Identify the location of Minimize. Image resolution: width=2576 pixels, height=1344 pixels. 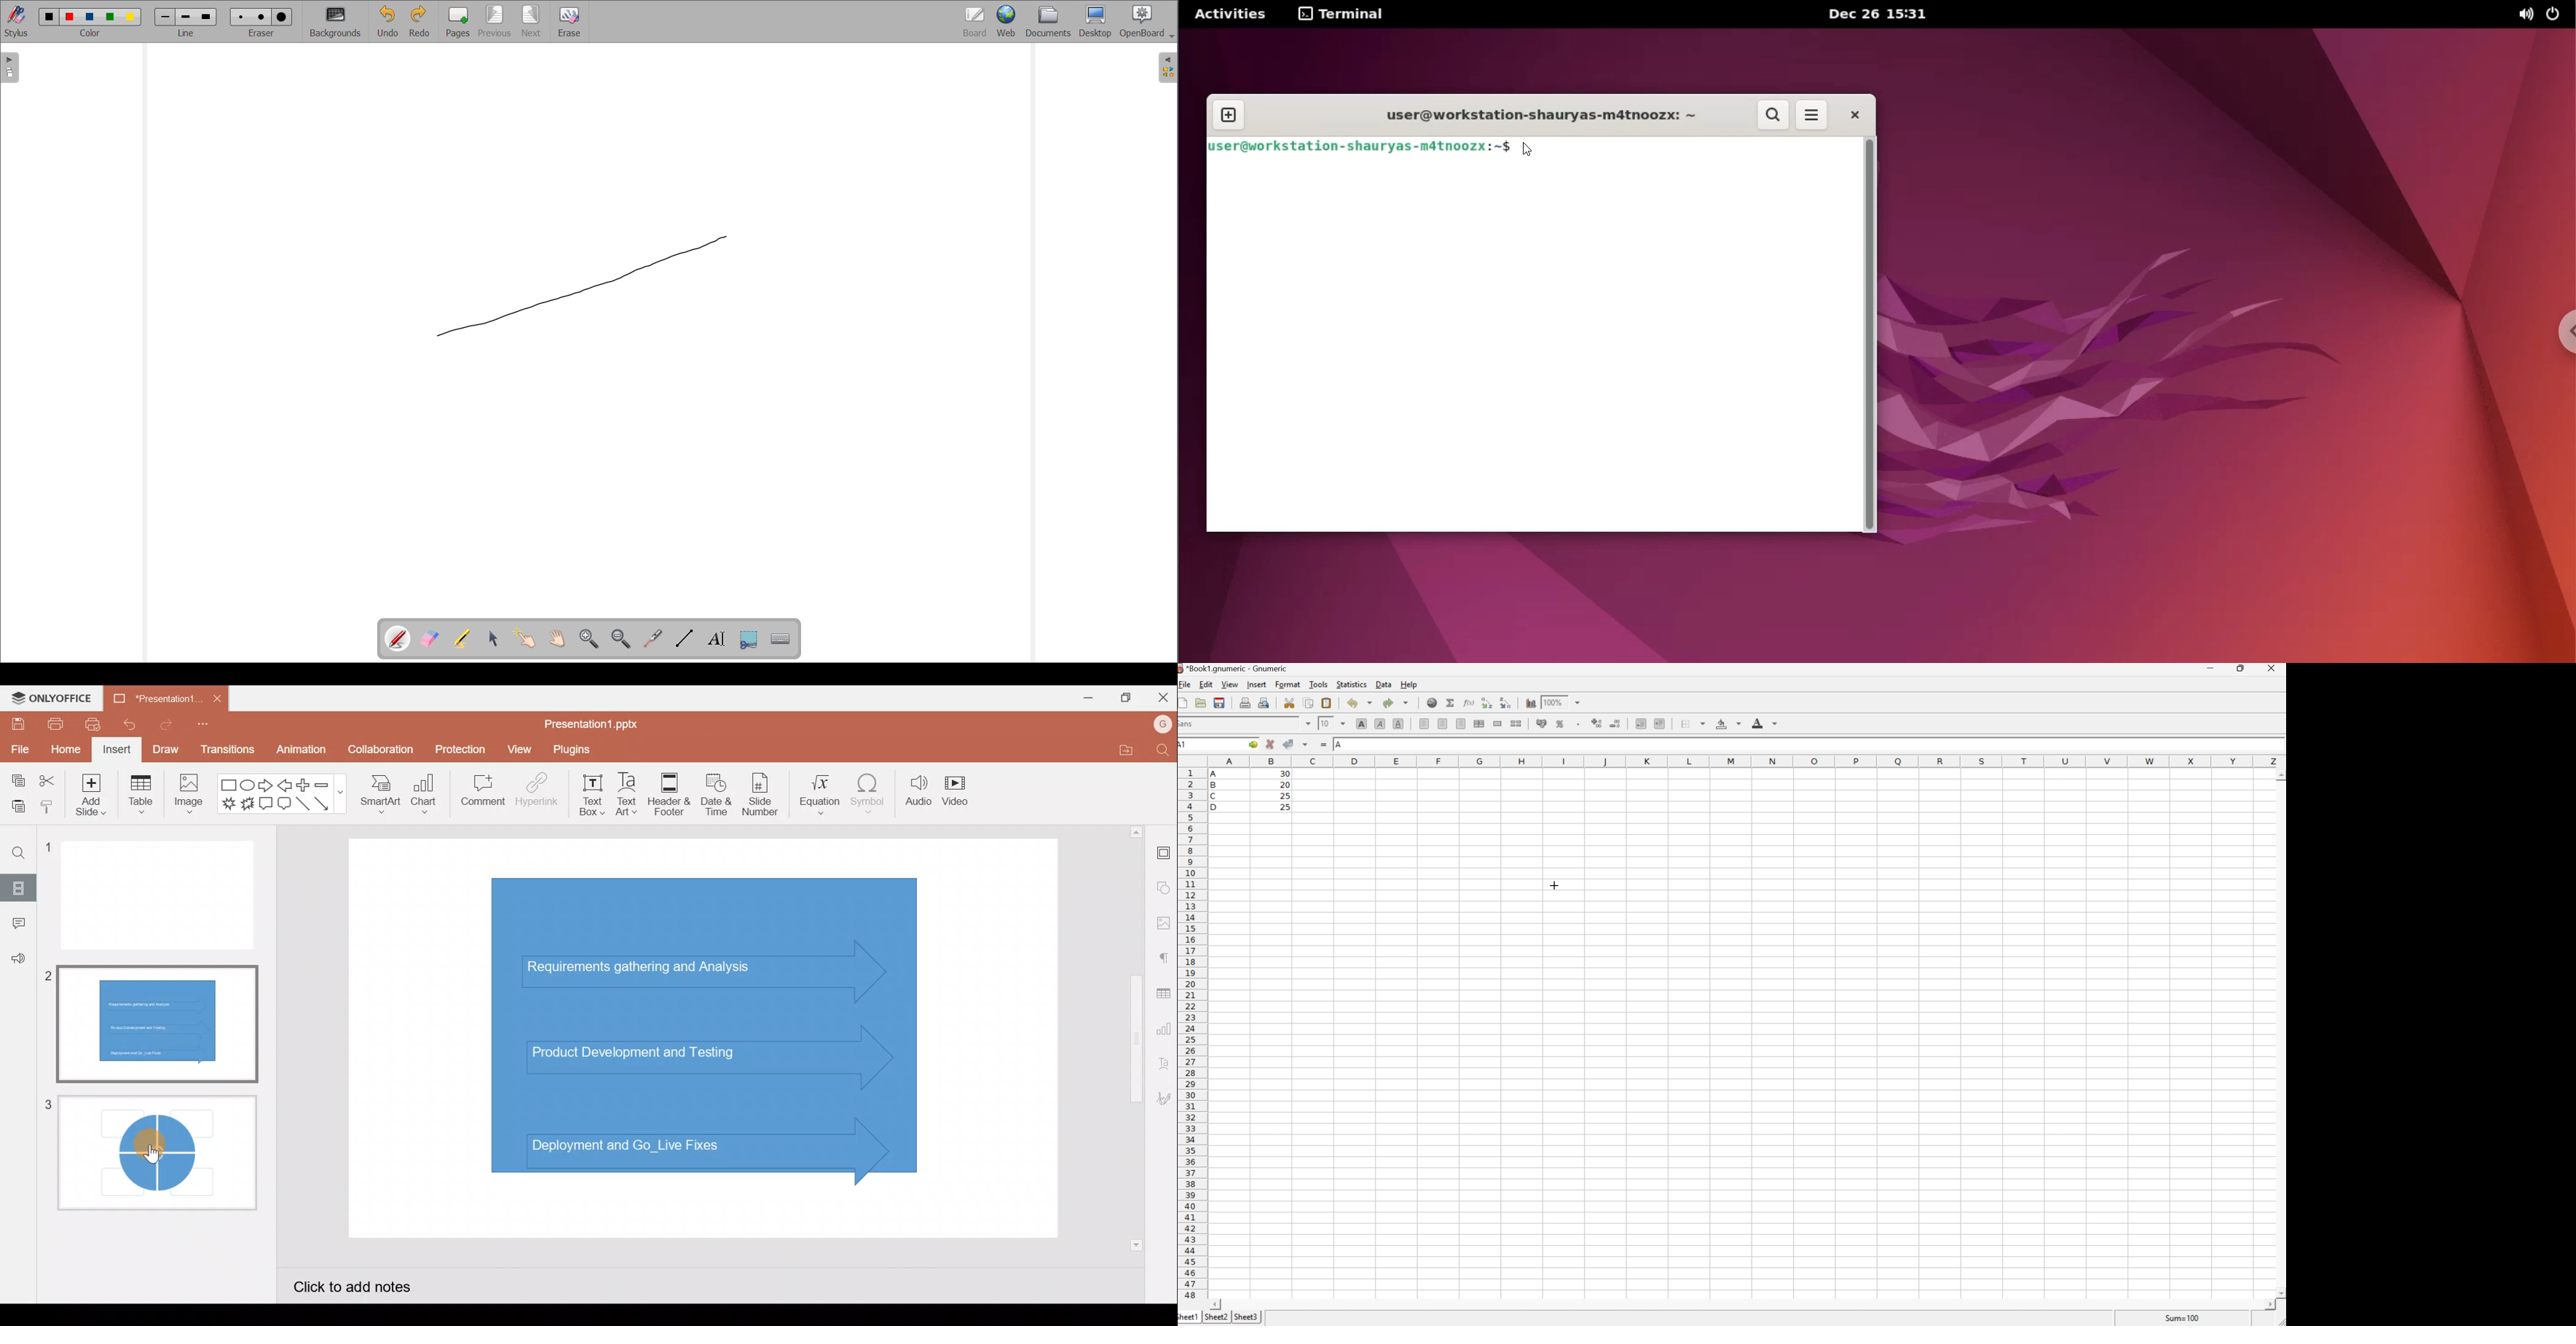
(2211, 668).